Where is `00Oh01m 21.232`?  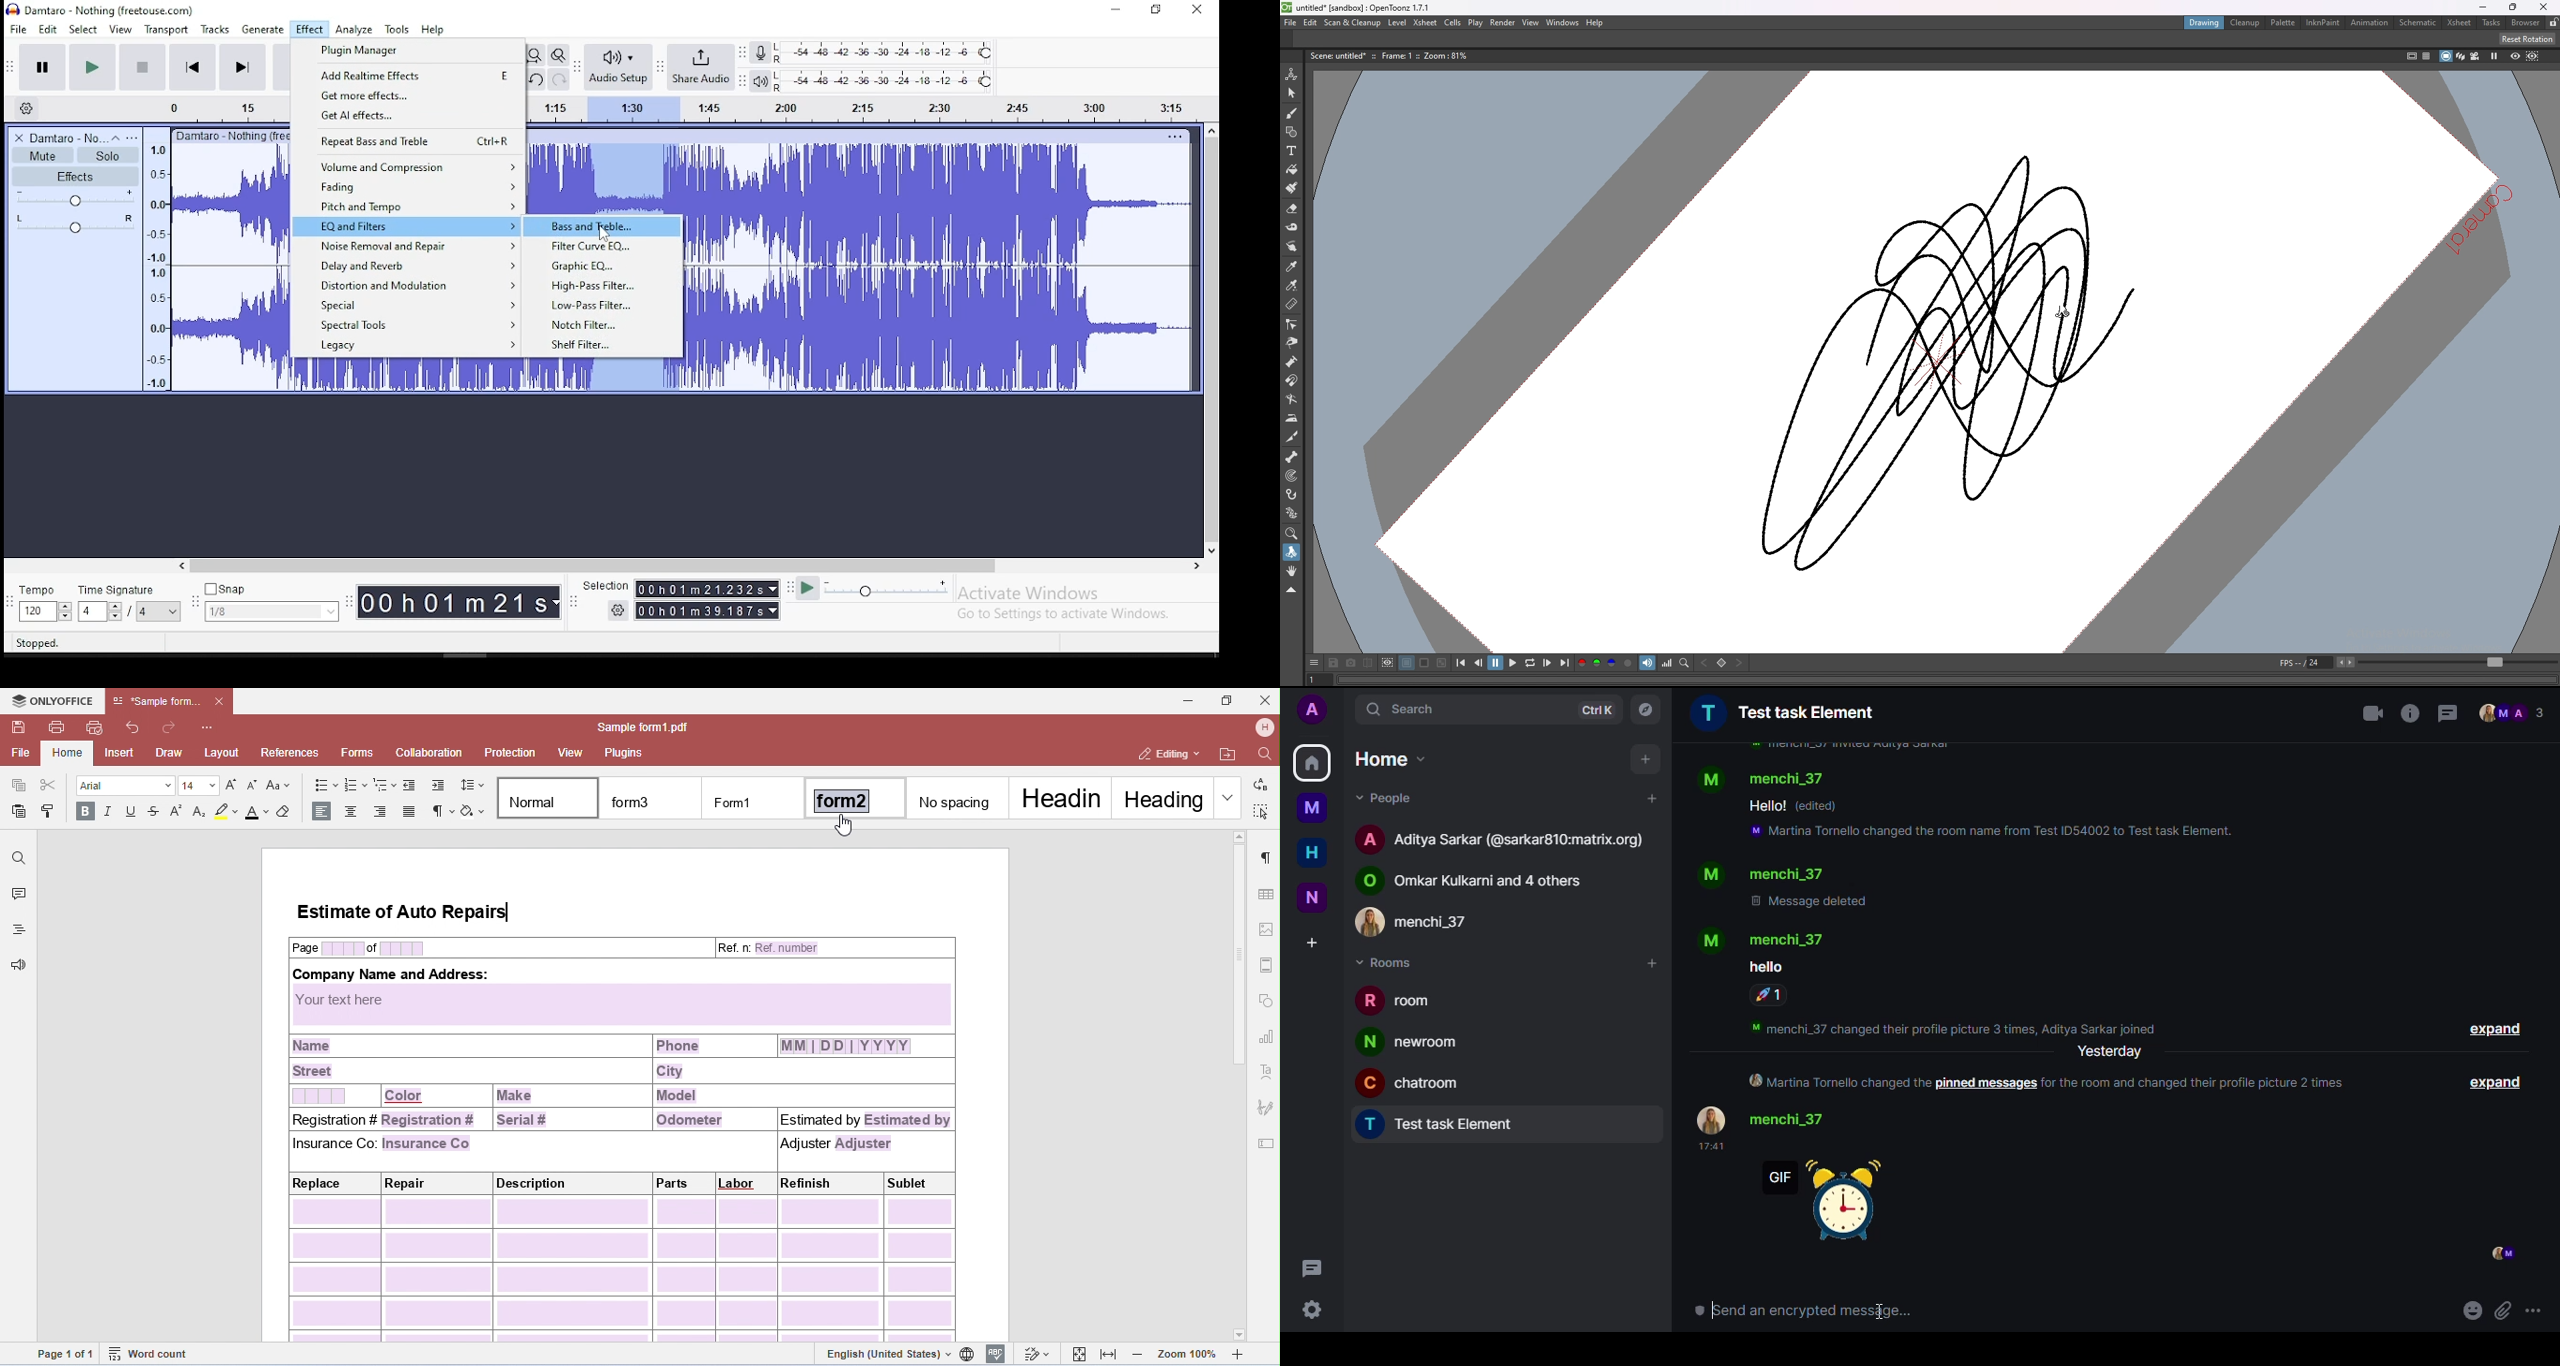
00Oh01m 21.232 is located at coordinates (699, 589).